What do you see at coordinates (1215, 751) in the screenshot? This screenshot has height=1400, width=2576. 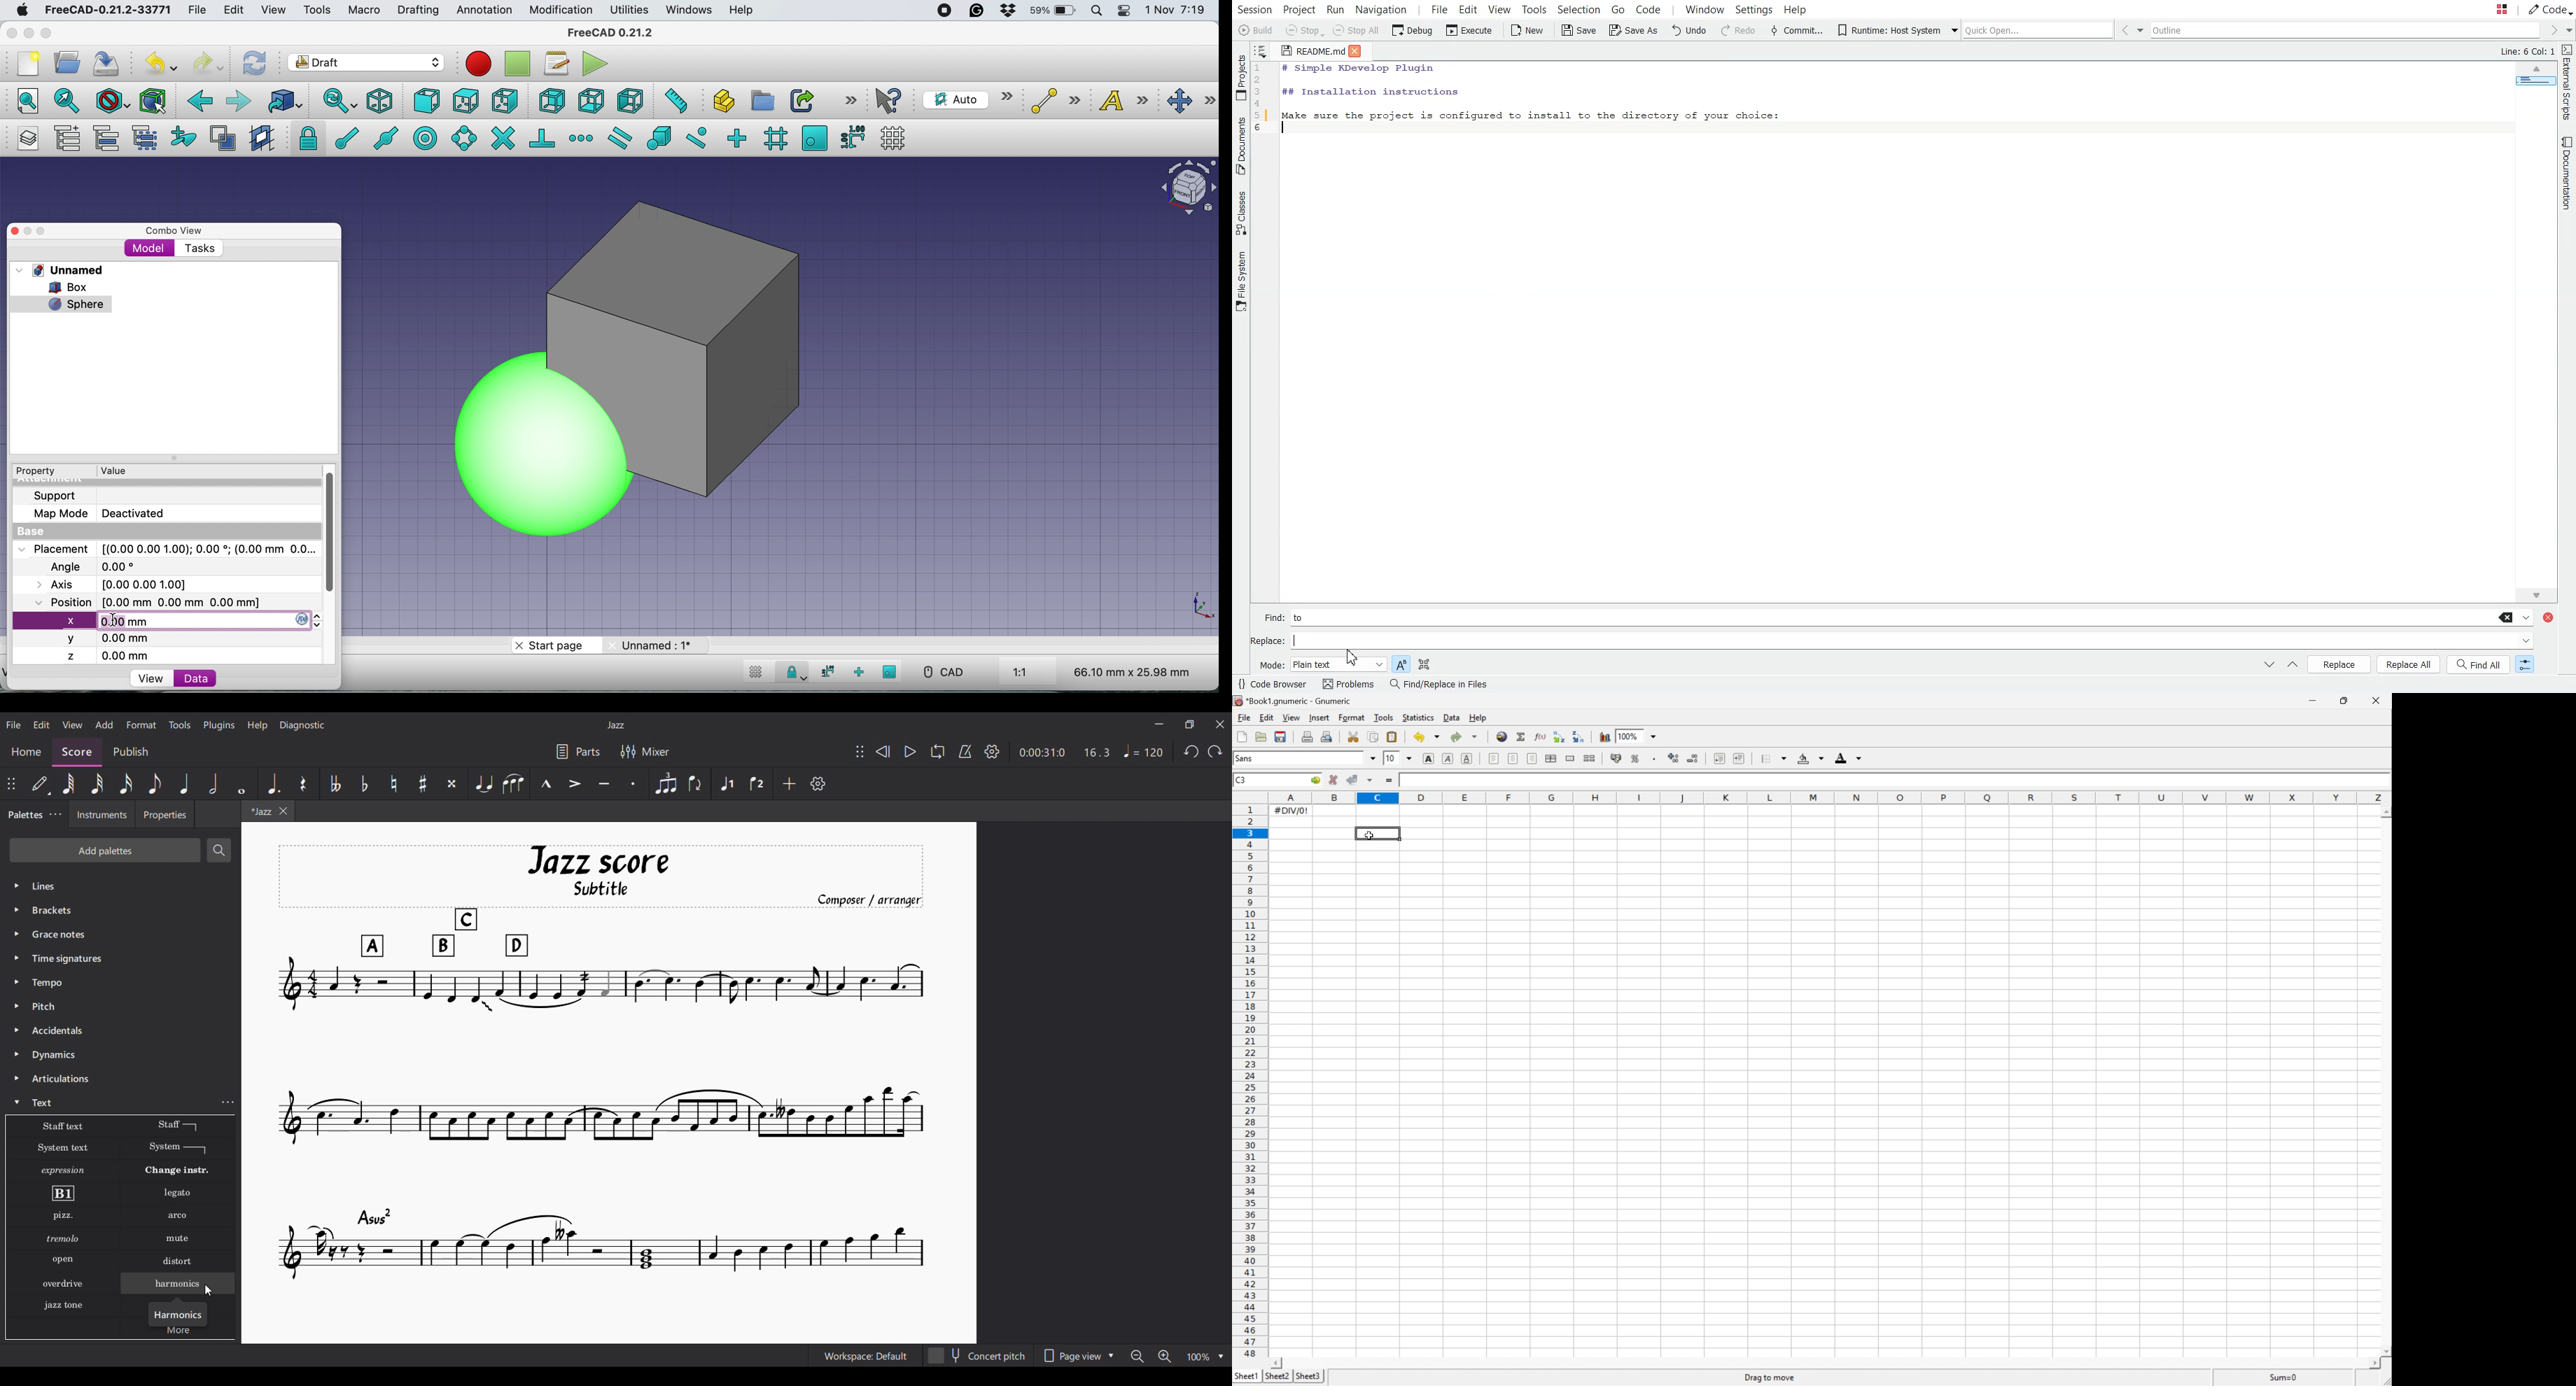 I see `Redo` at bounding box center [1215, 751].